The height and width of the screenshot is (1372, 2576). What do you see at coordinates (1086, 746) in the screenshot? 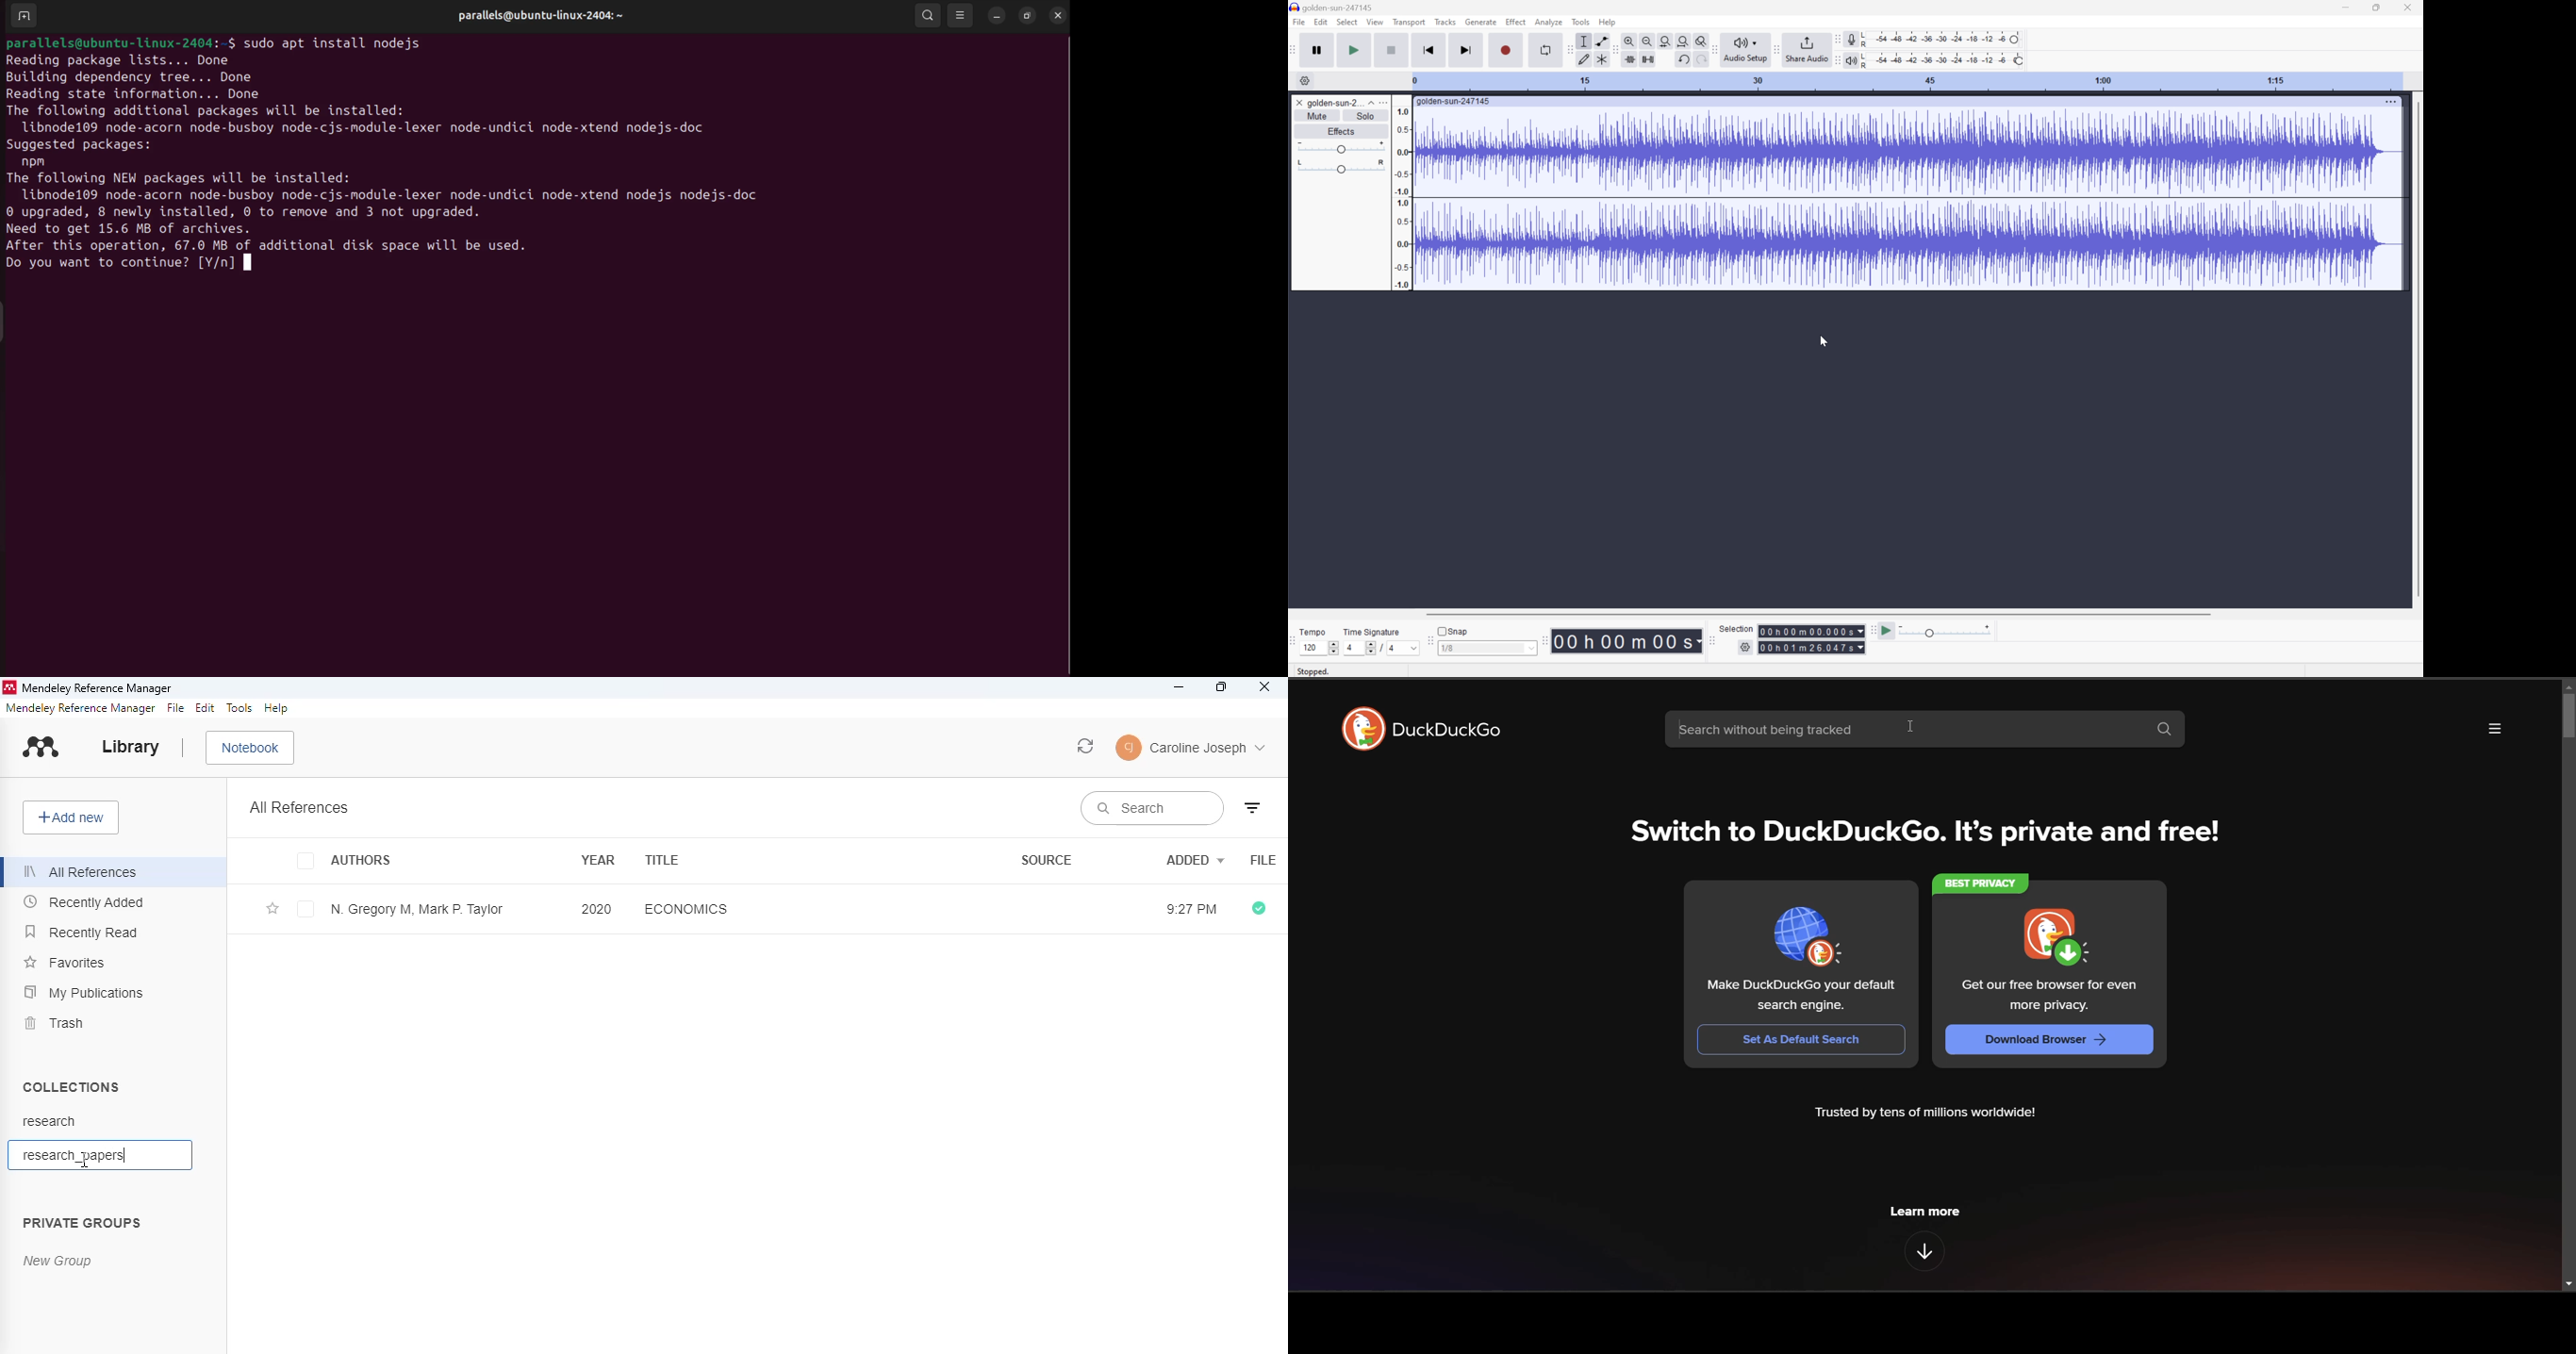
I see `sync` at bounding box center [1086, 746].